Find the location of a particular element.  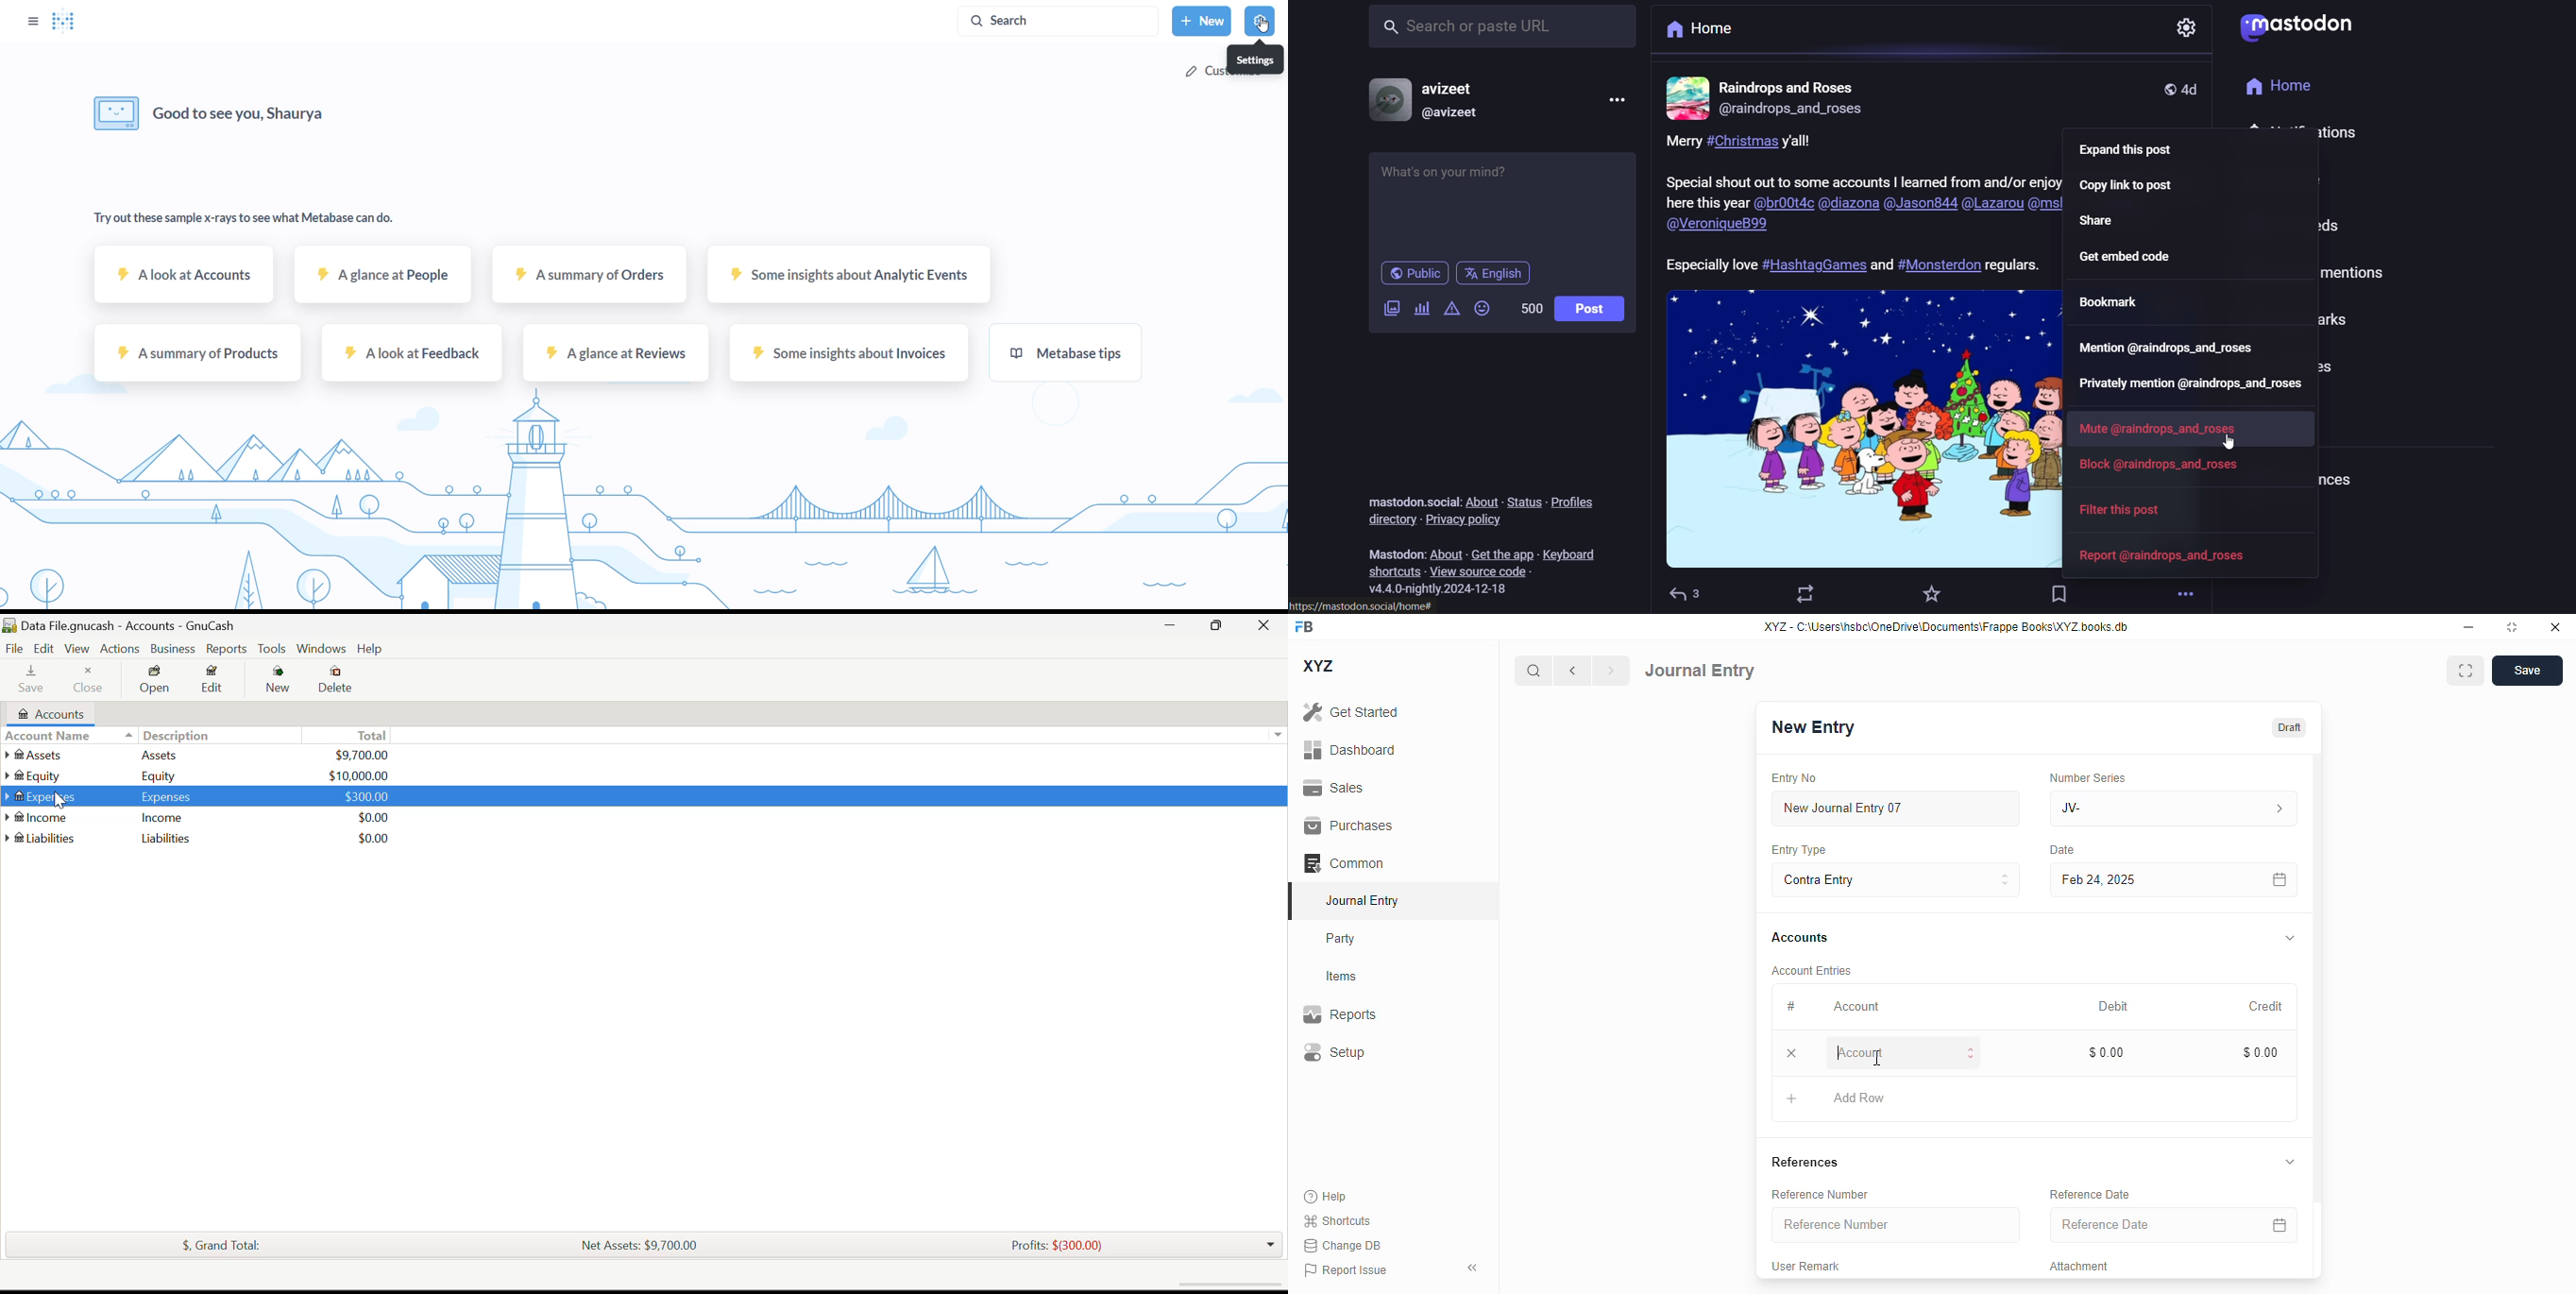

bookmark is located at coordinates (2060, 590).